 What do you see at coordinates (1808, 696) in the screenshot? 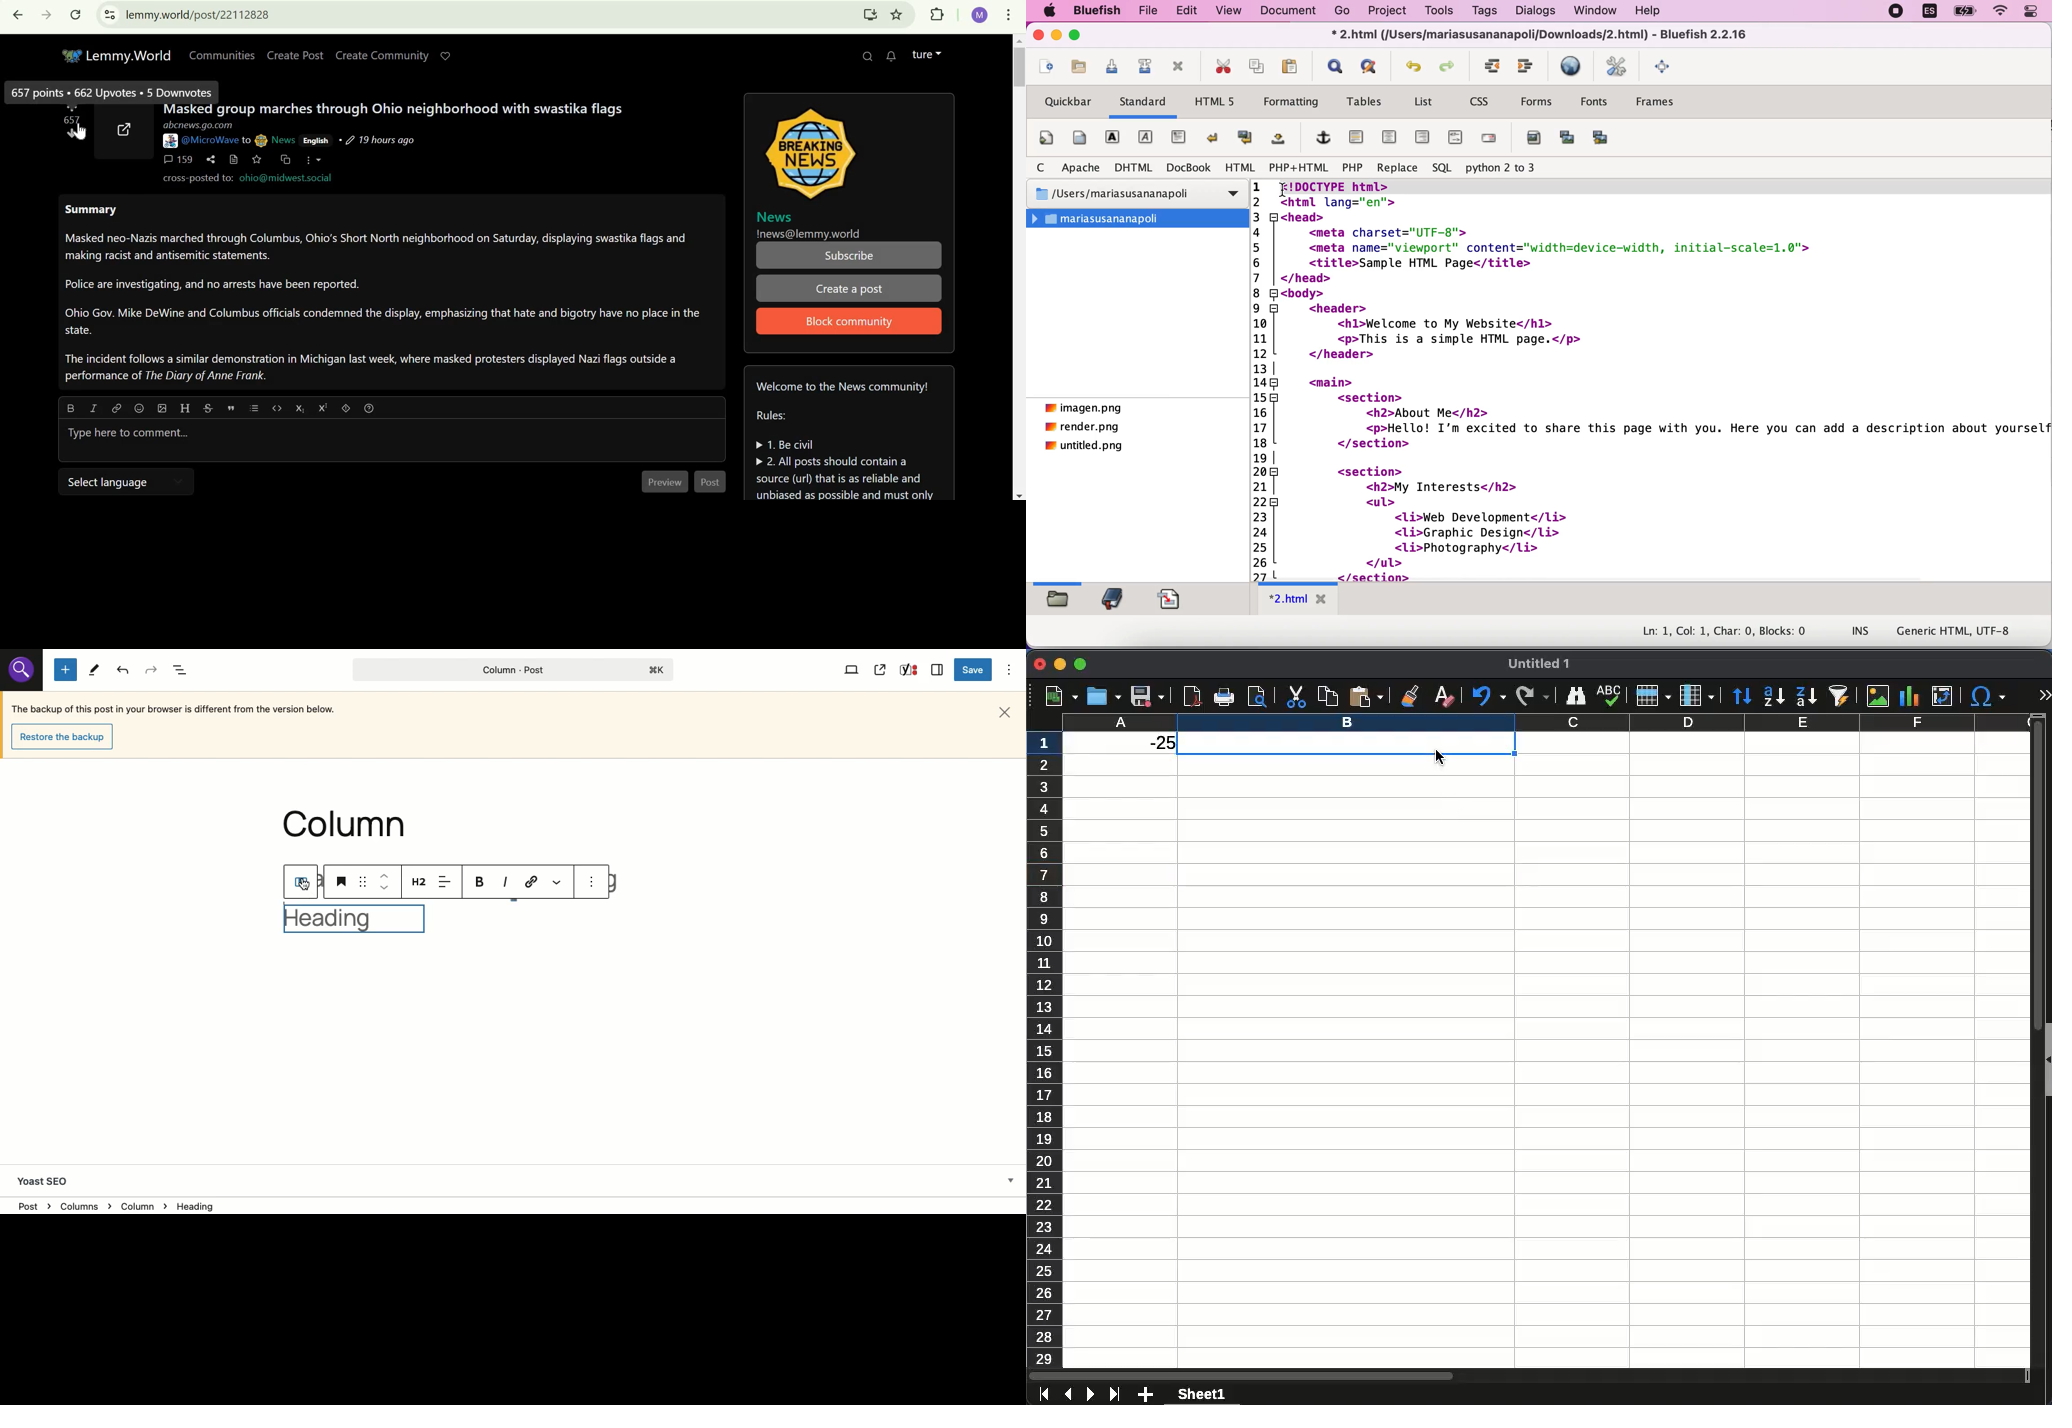
I see `descending` at bounding box center [1808, 696].